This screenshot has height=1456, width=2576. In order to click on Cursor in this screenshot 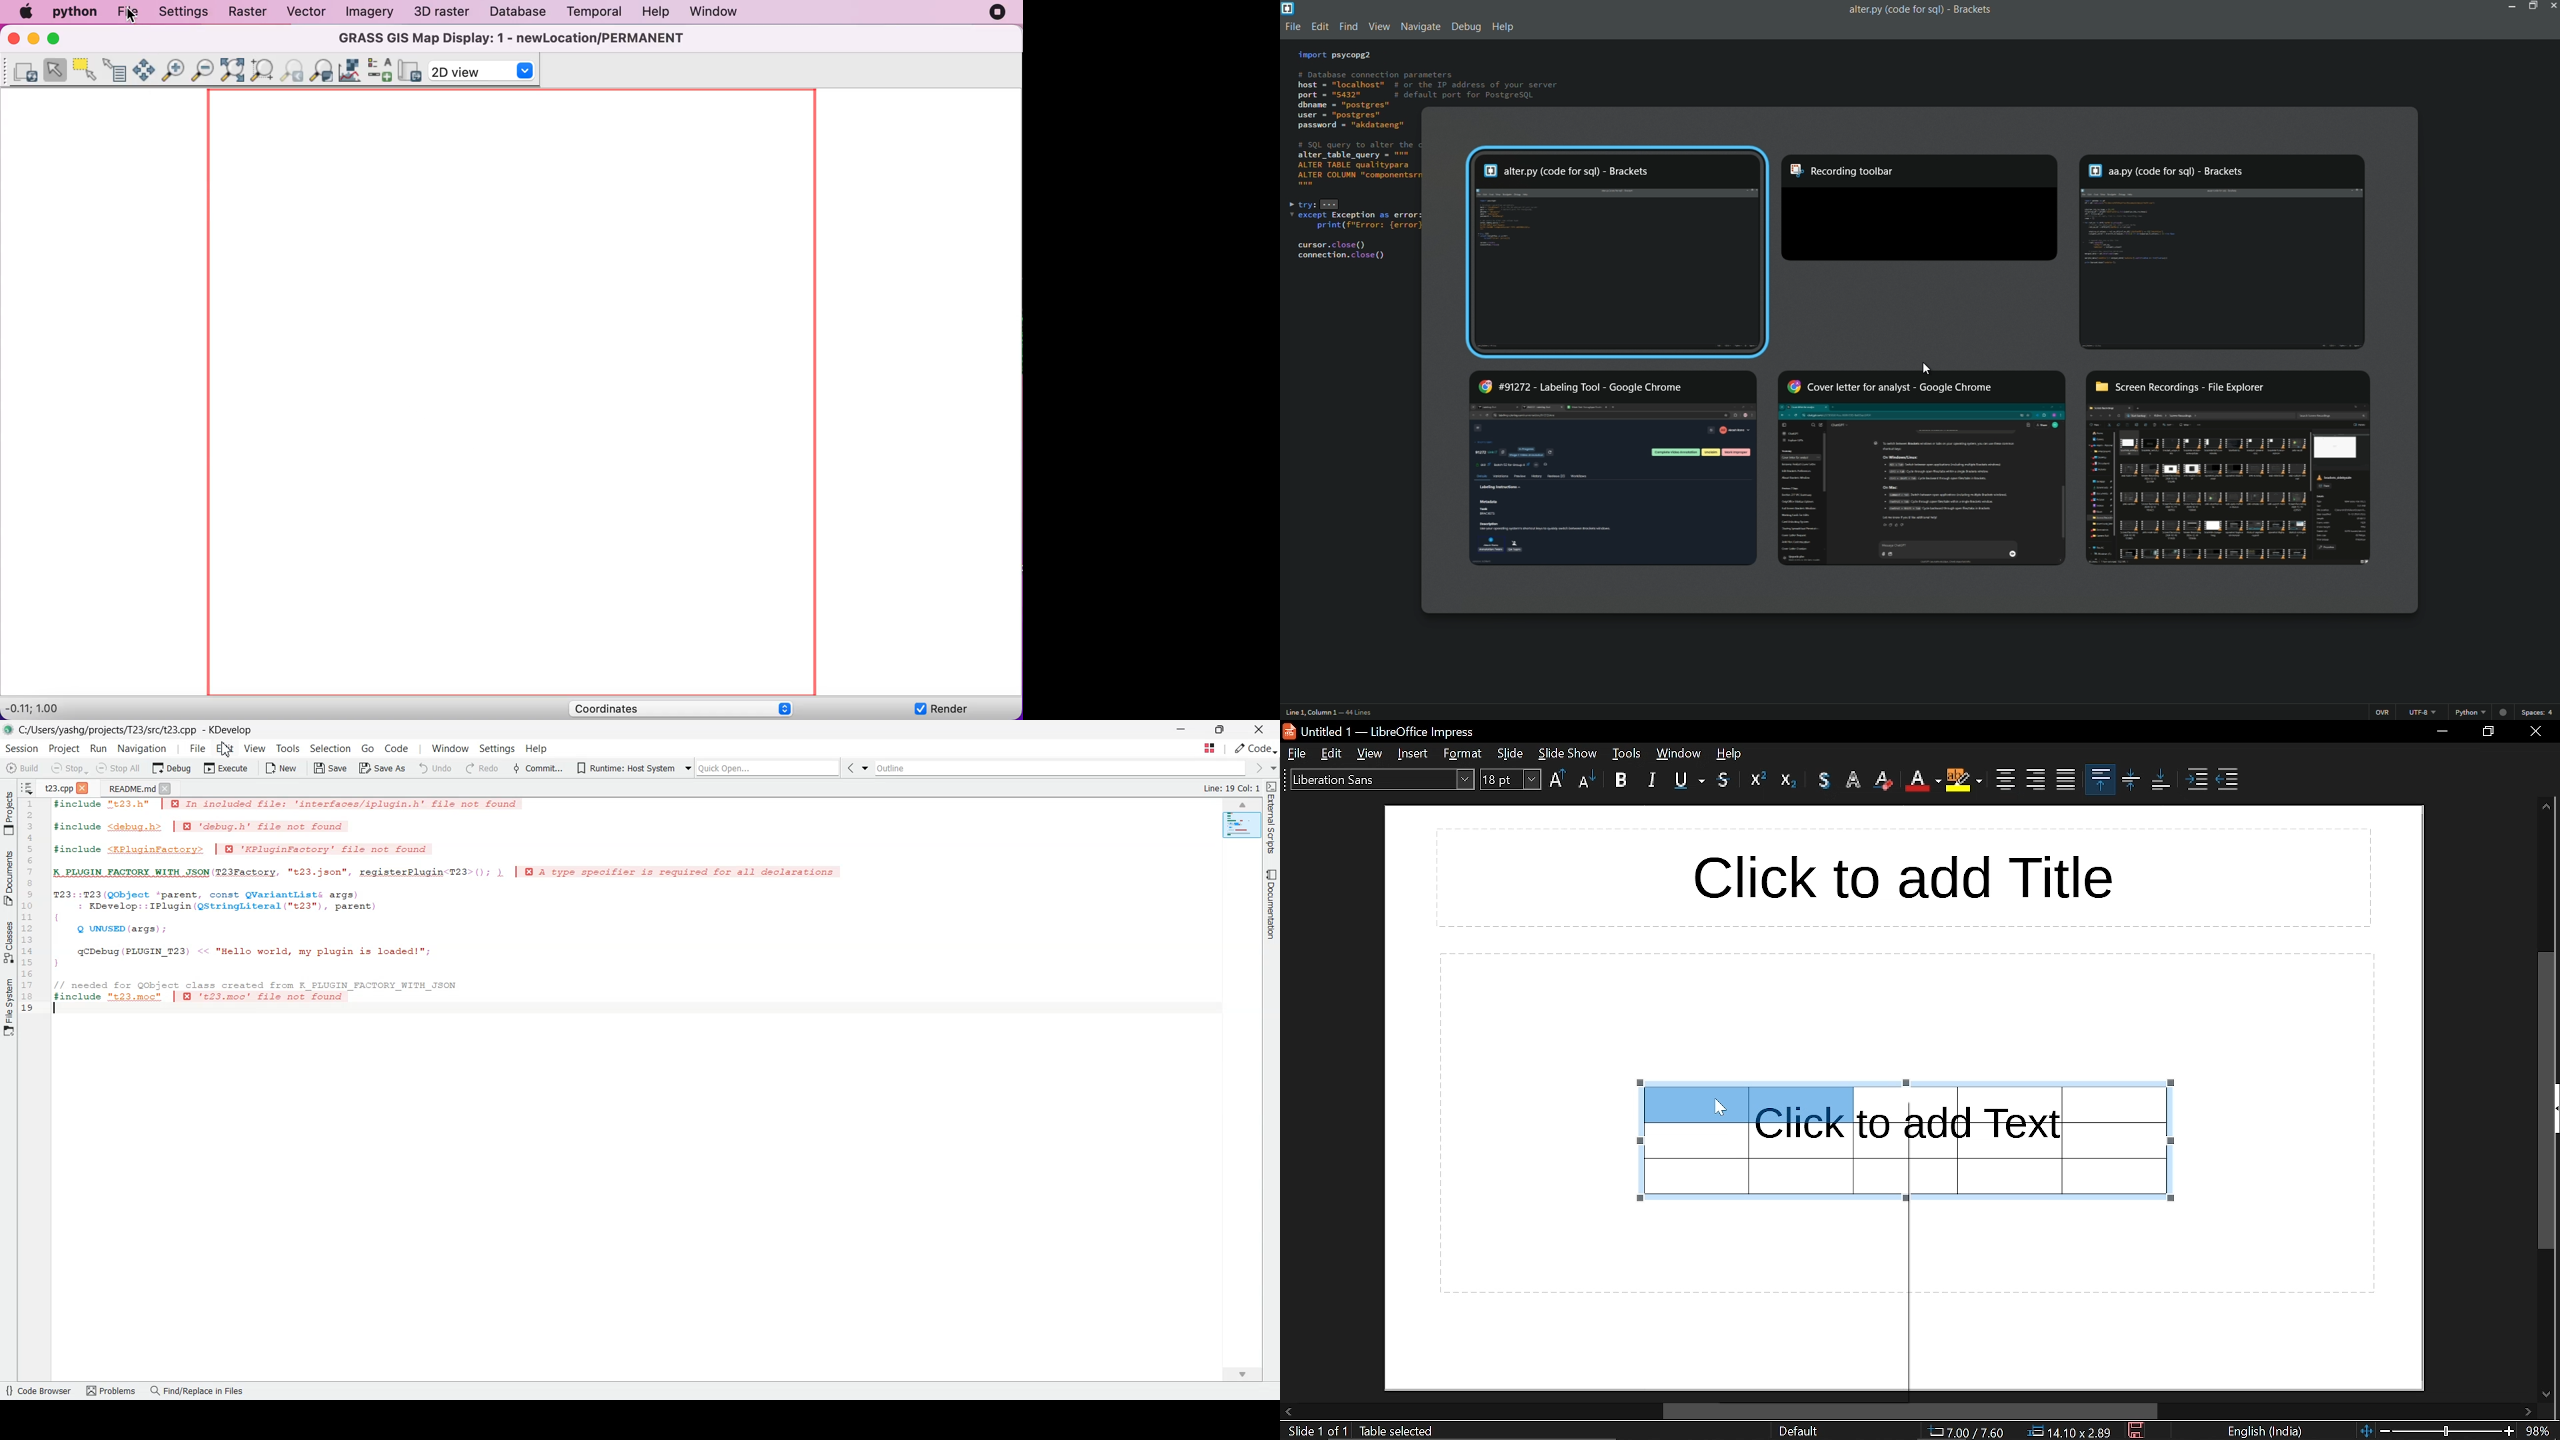, I will do `click(1719, 1107)`.